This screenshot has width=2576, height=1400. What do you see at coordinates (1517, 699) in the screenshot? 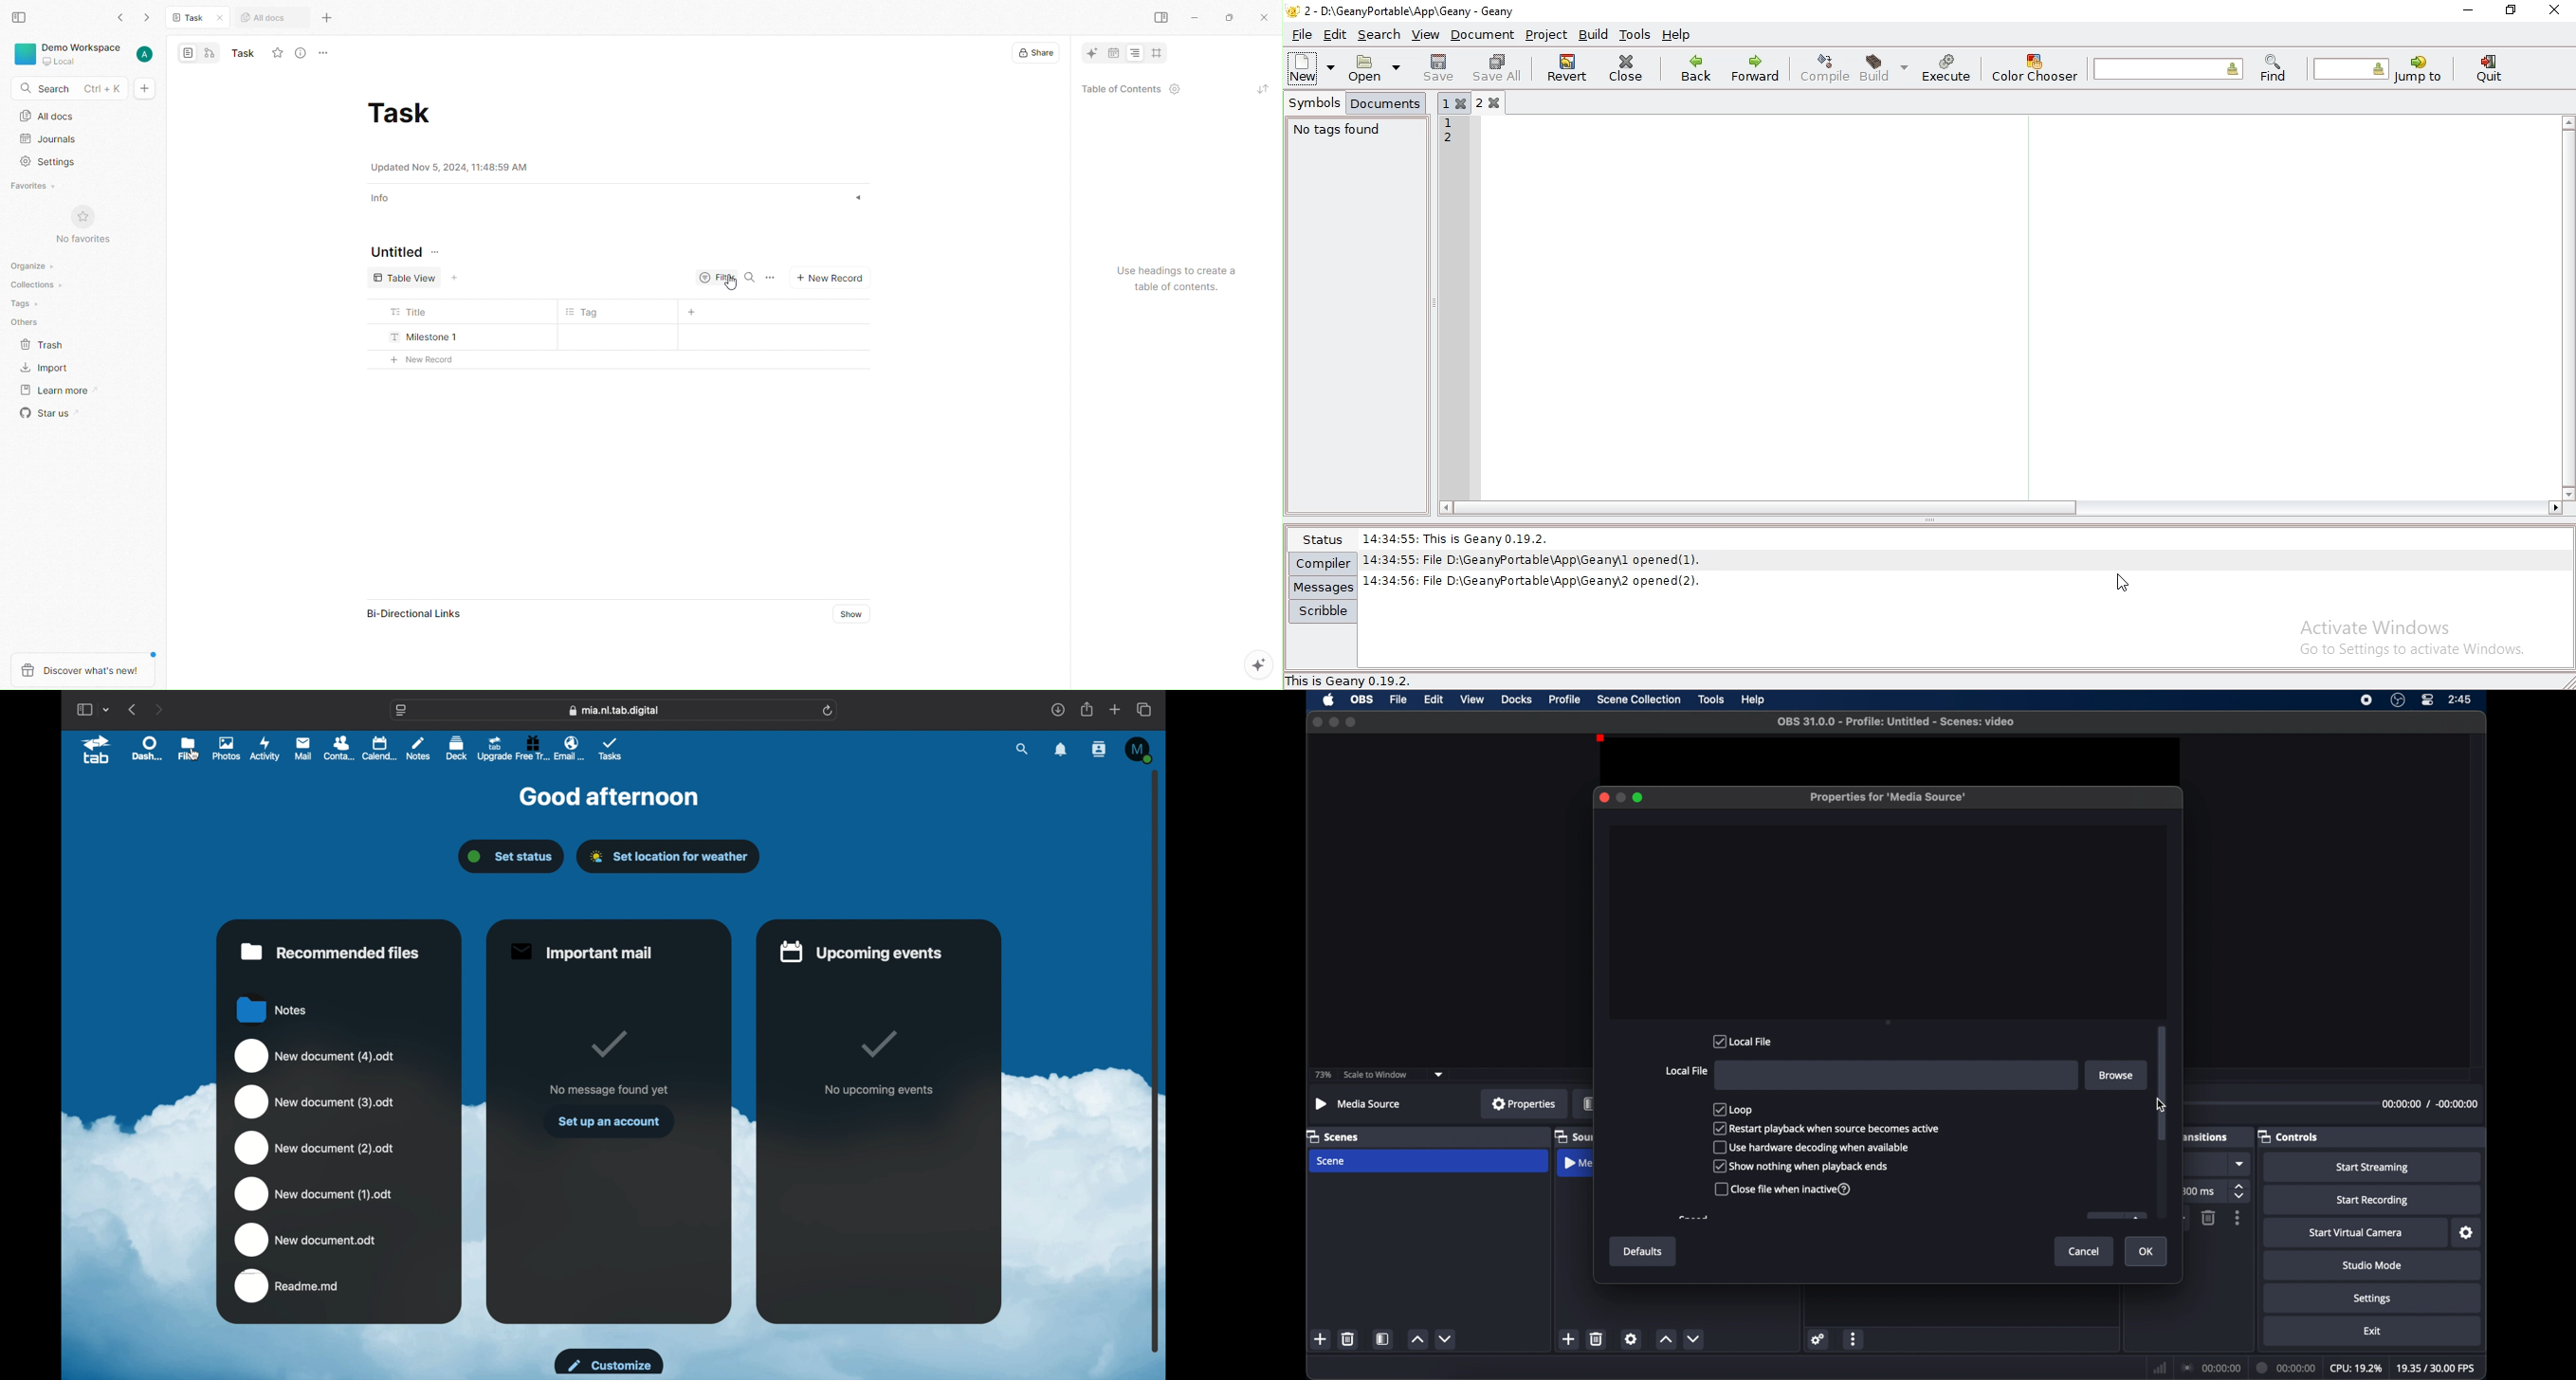
I see `docks` at bounding box center [1517, 699].